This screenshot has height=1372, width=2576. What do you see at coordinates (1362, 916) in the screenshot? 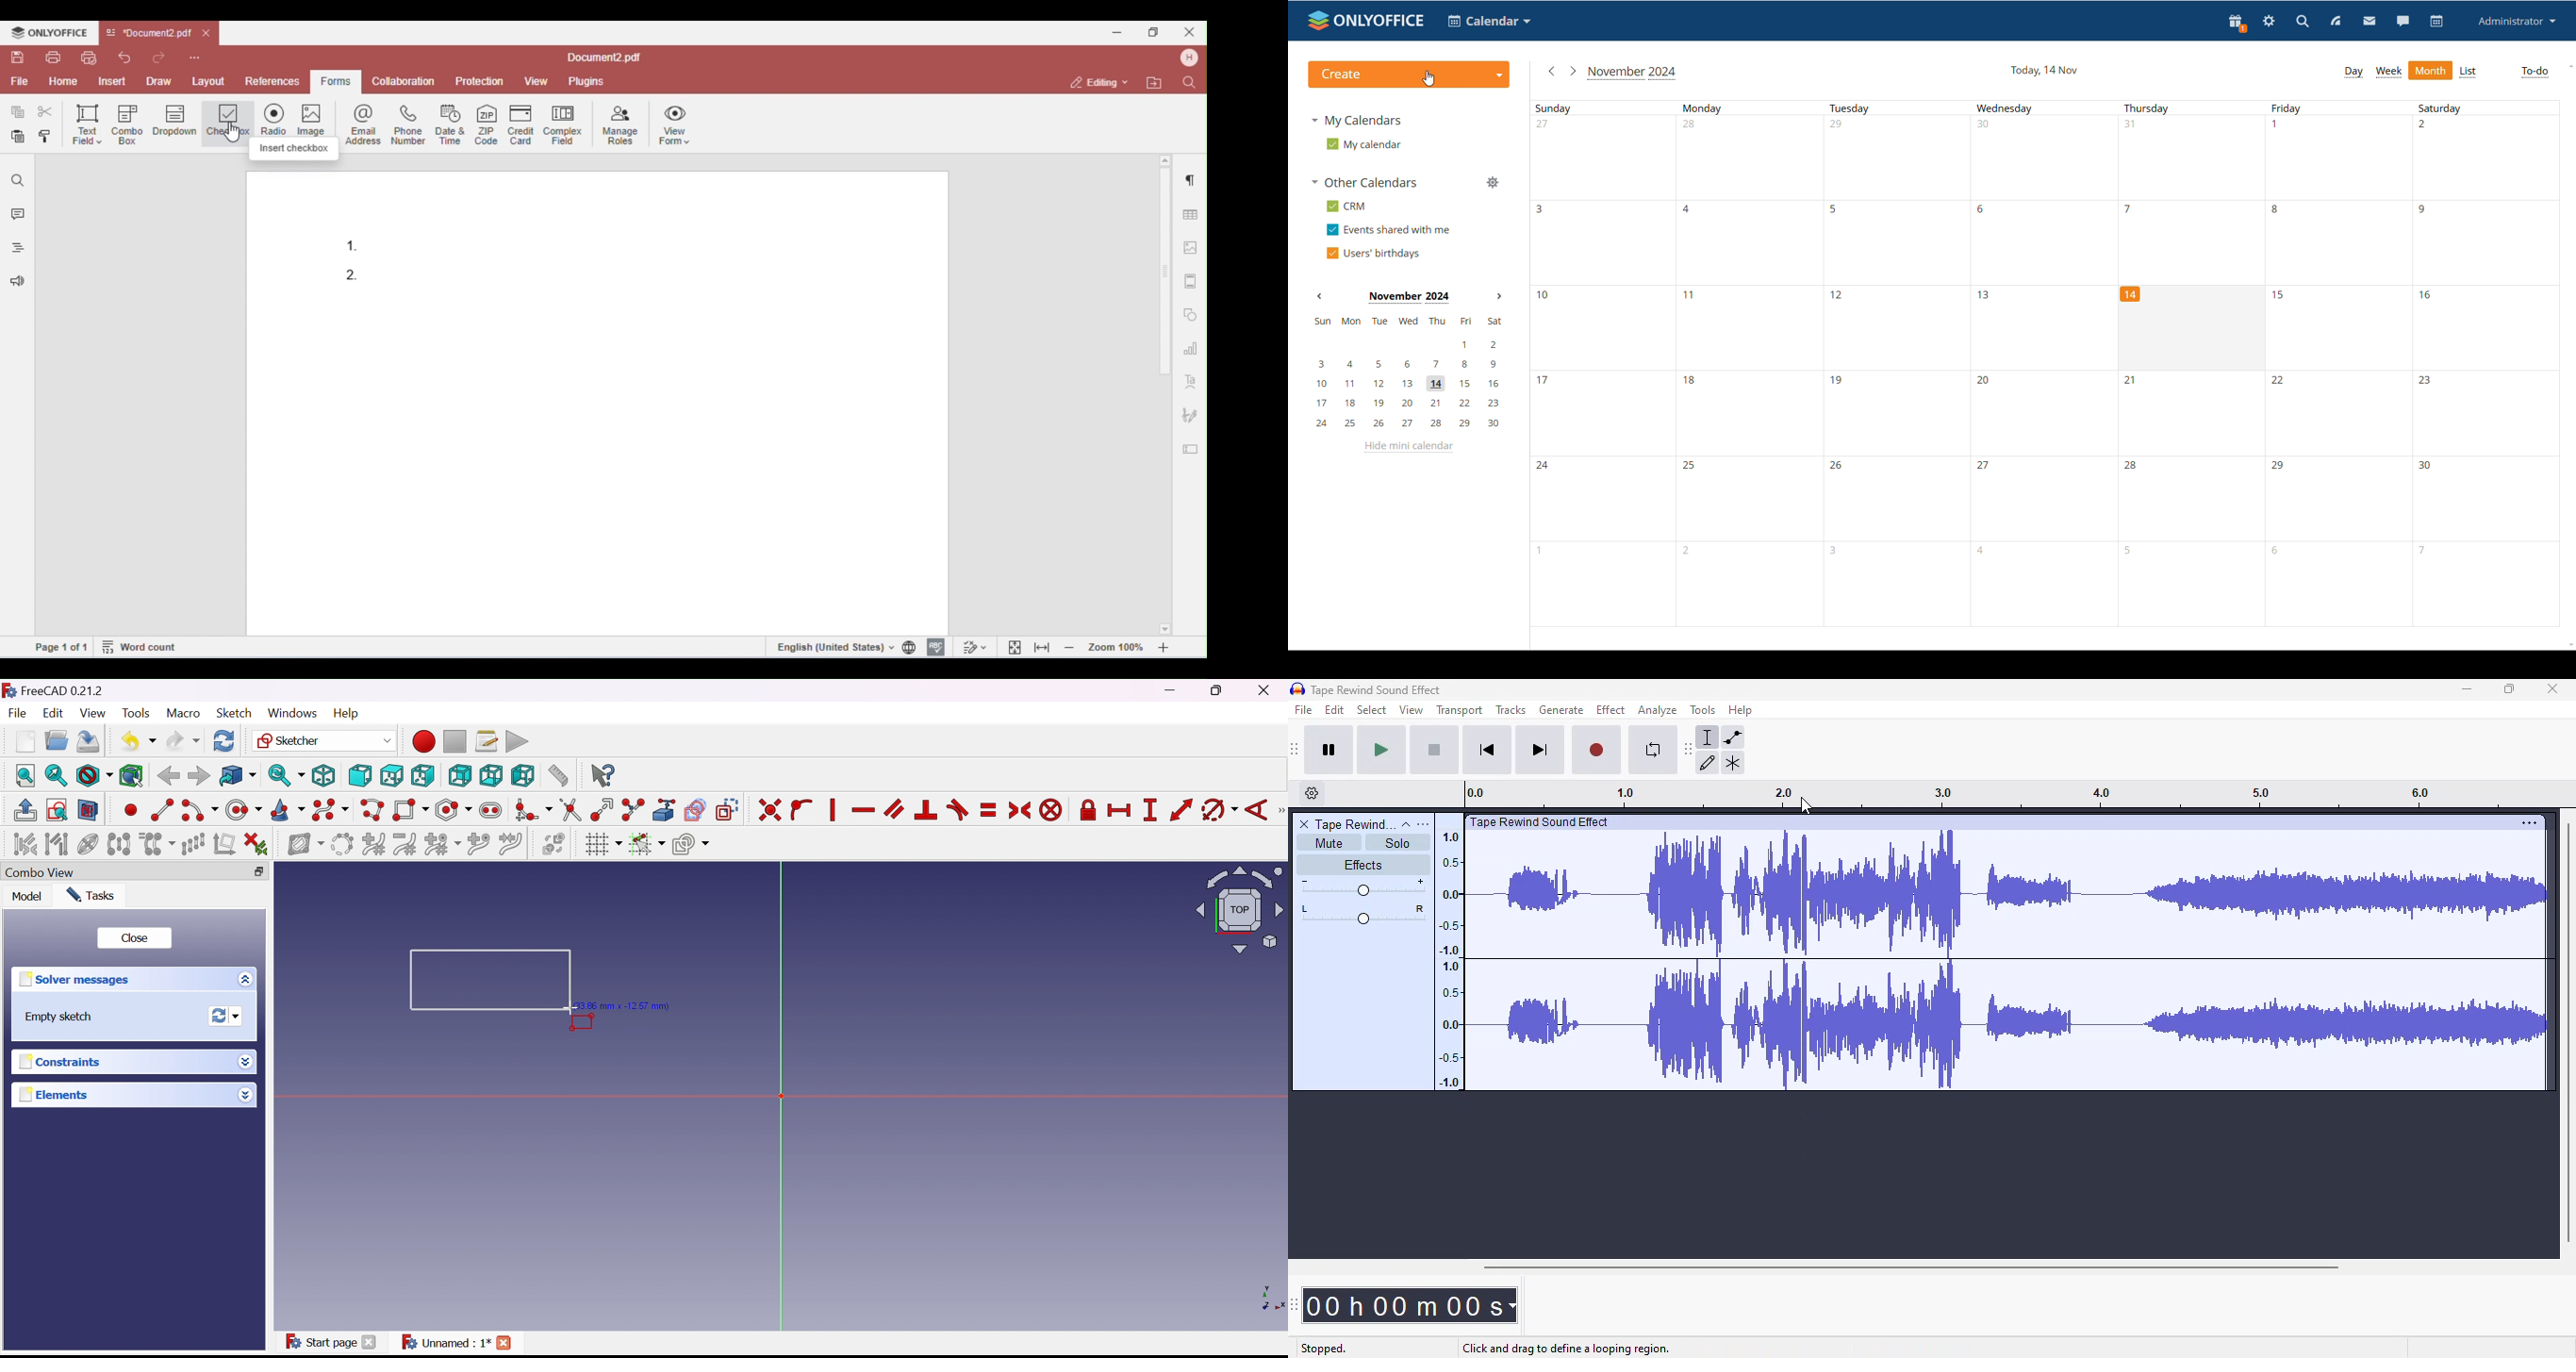
I see `pan` at bounding box center [1362, 916].